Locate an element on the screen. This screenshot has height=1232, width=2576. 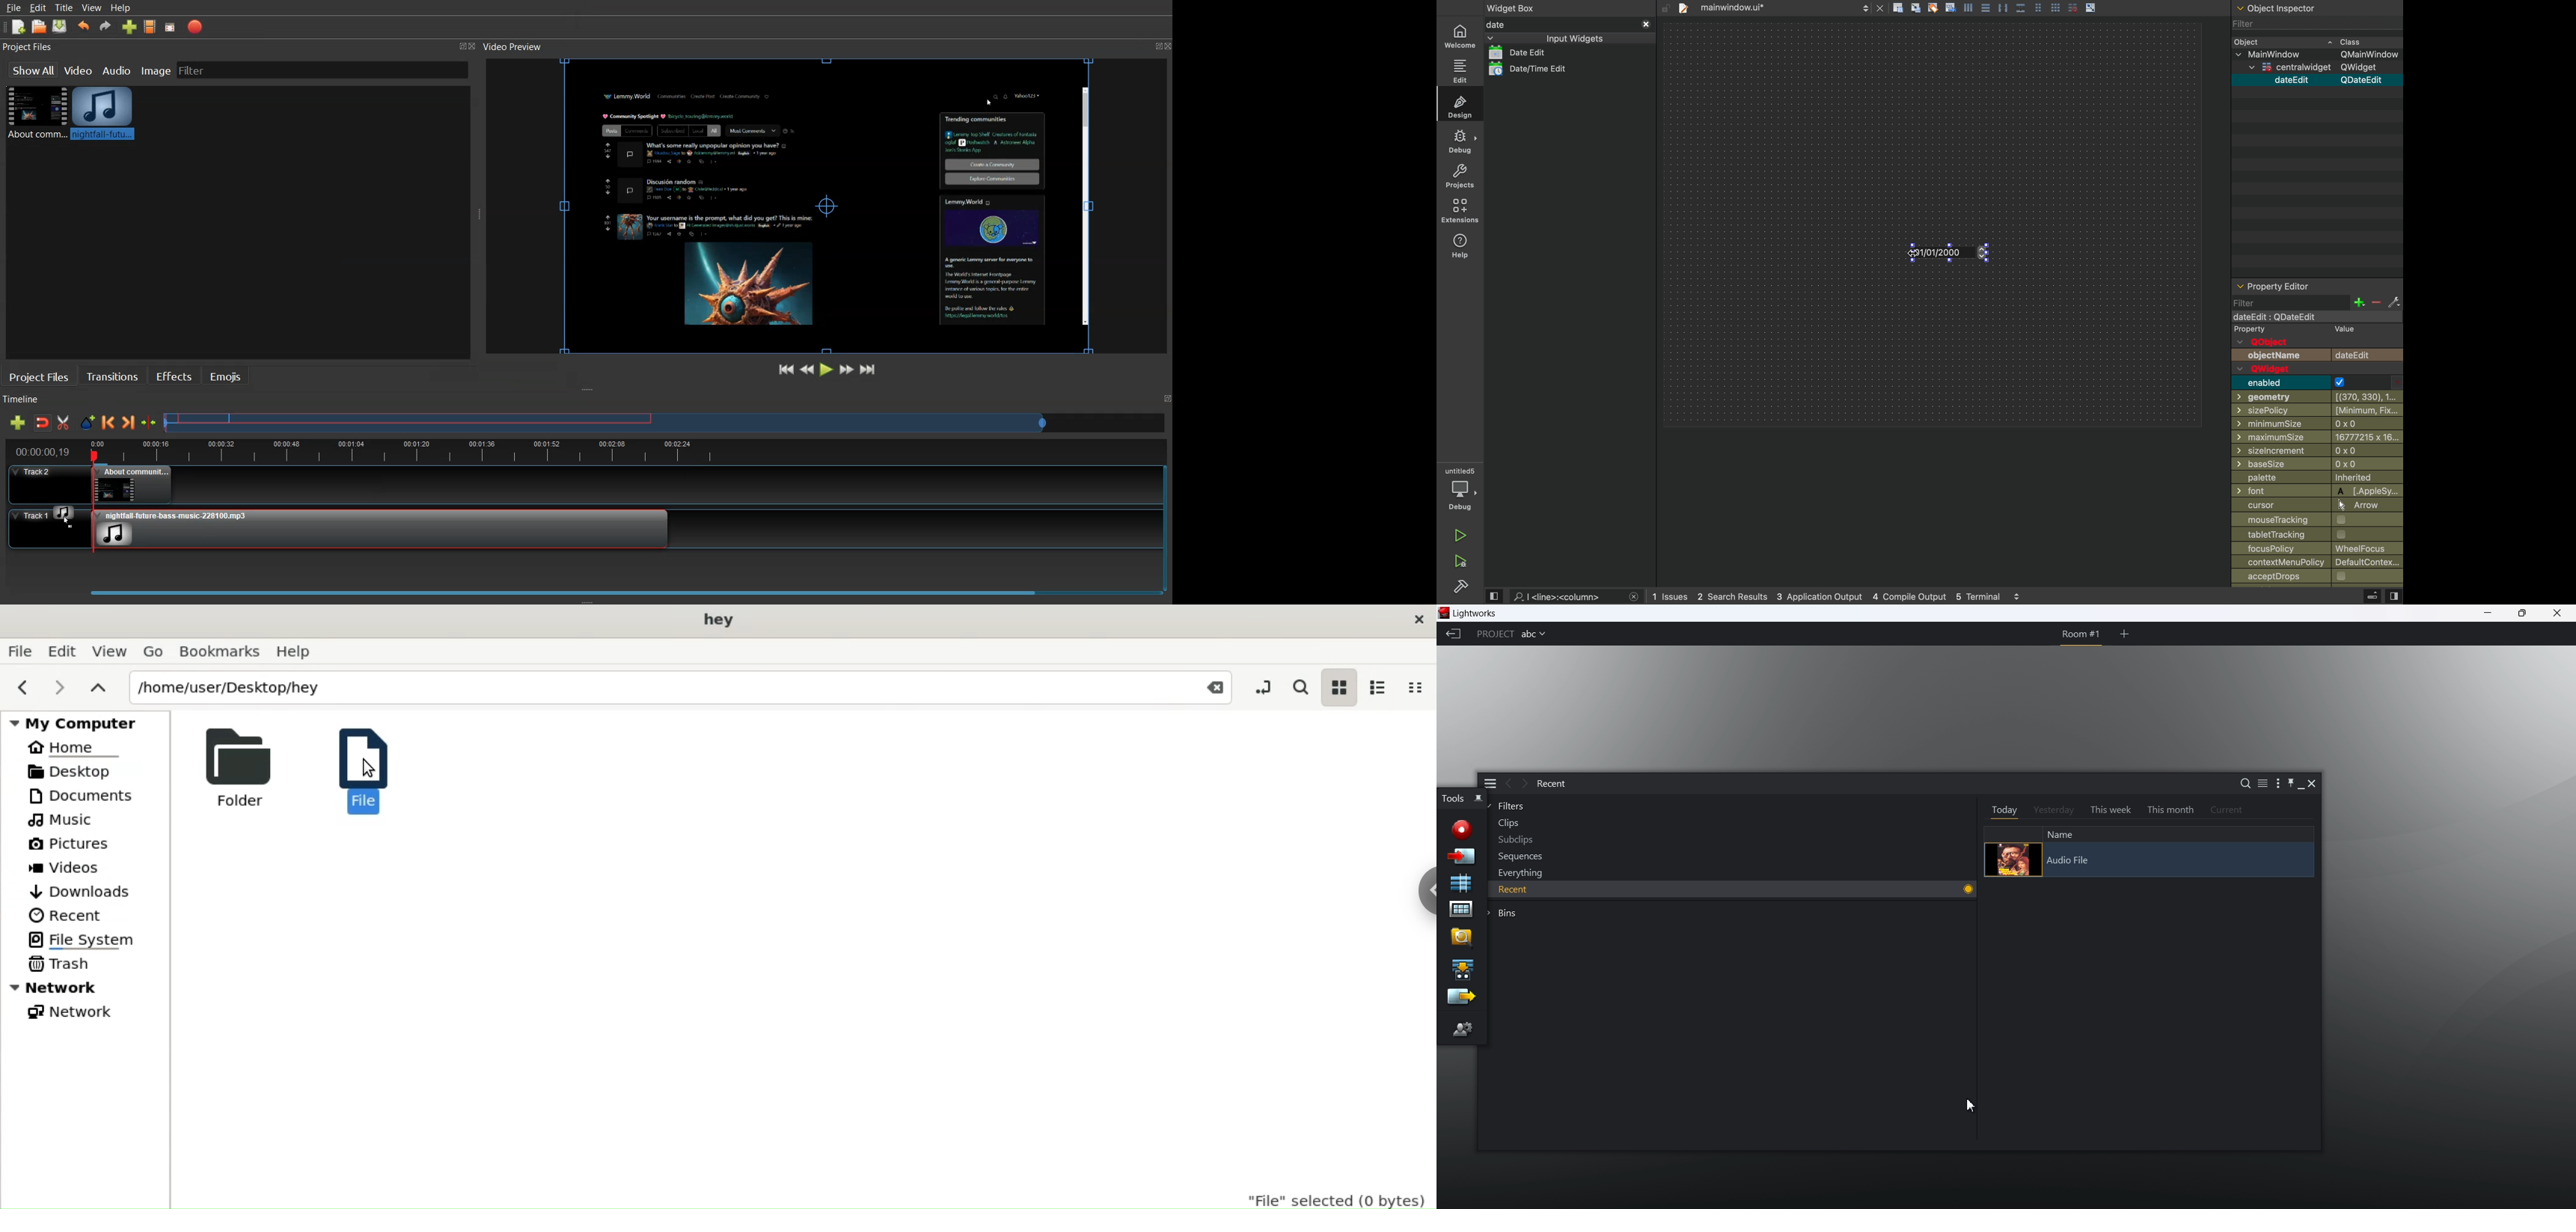
Import file is located at coordinates (130, 26).